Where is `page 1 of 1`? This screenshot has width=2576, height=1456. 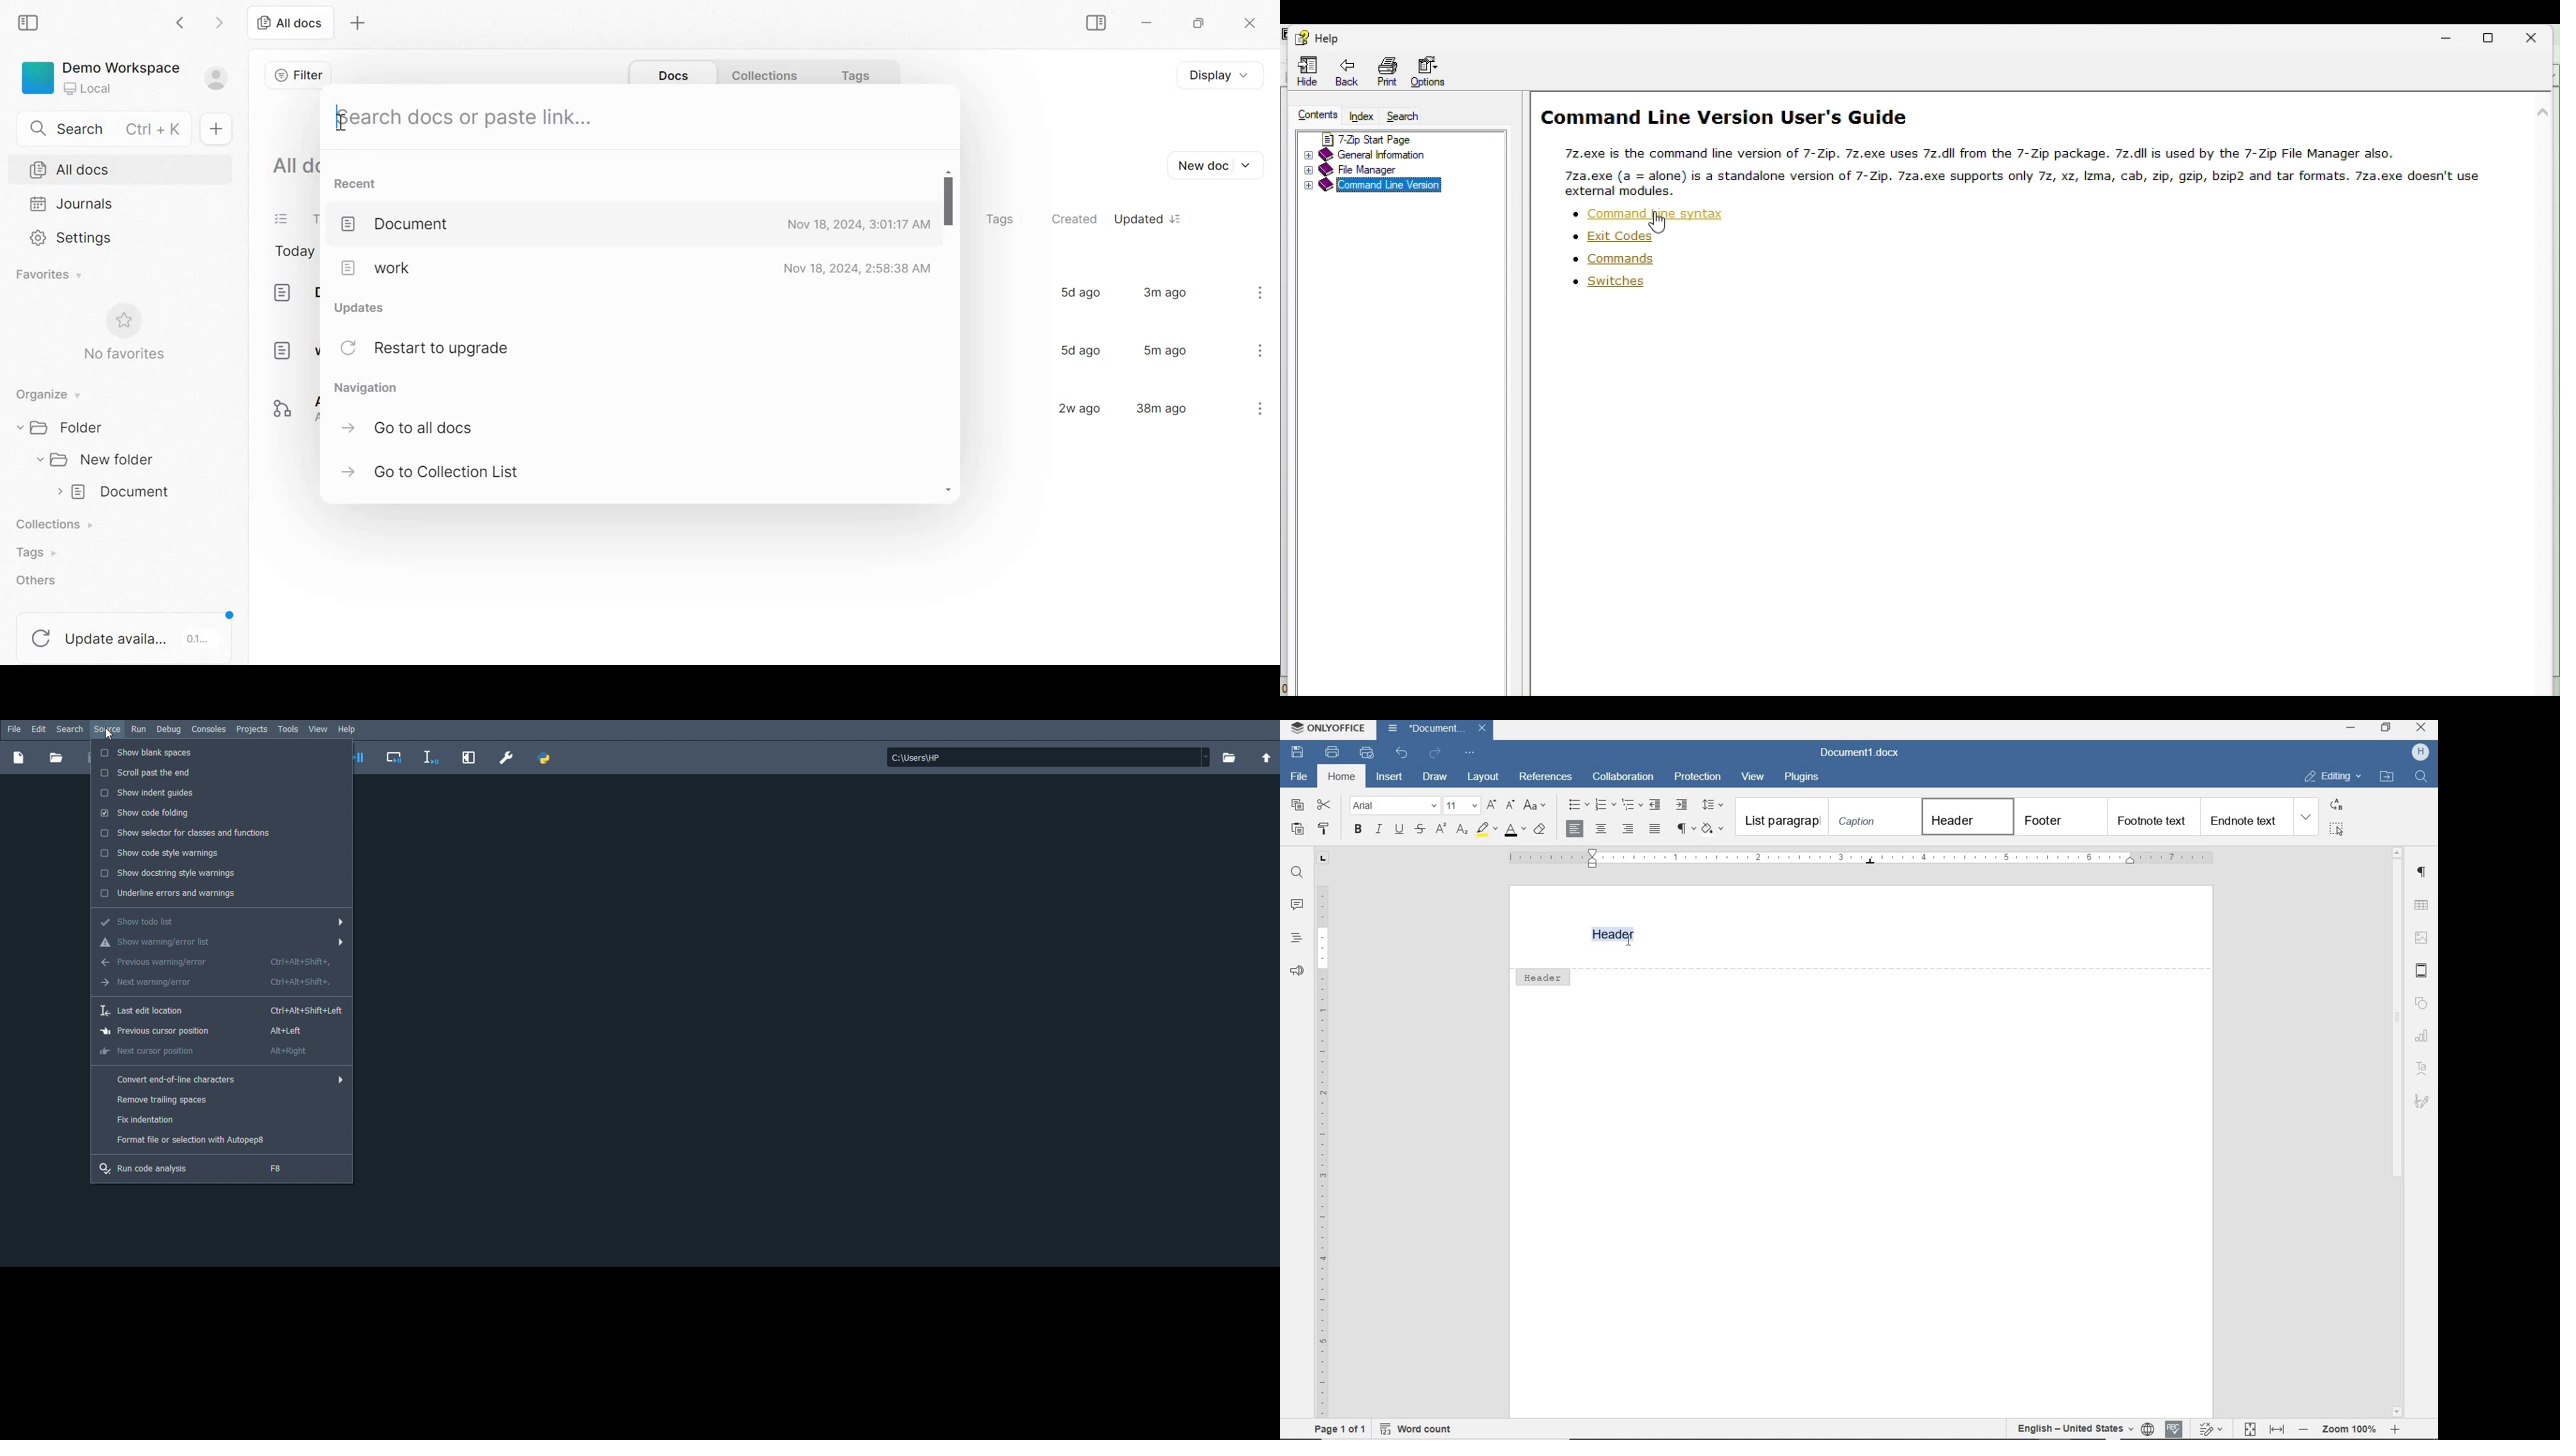 page 1 of 1 is located at coordinates (1343, 1429).